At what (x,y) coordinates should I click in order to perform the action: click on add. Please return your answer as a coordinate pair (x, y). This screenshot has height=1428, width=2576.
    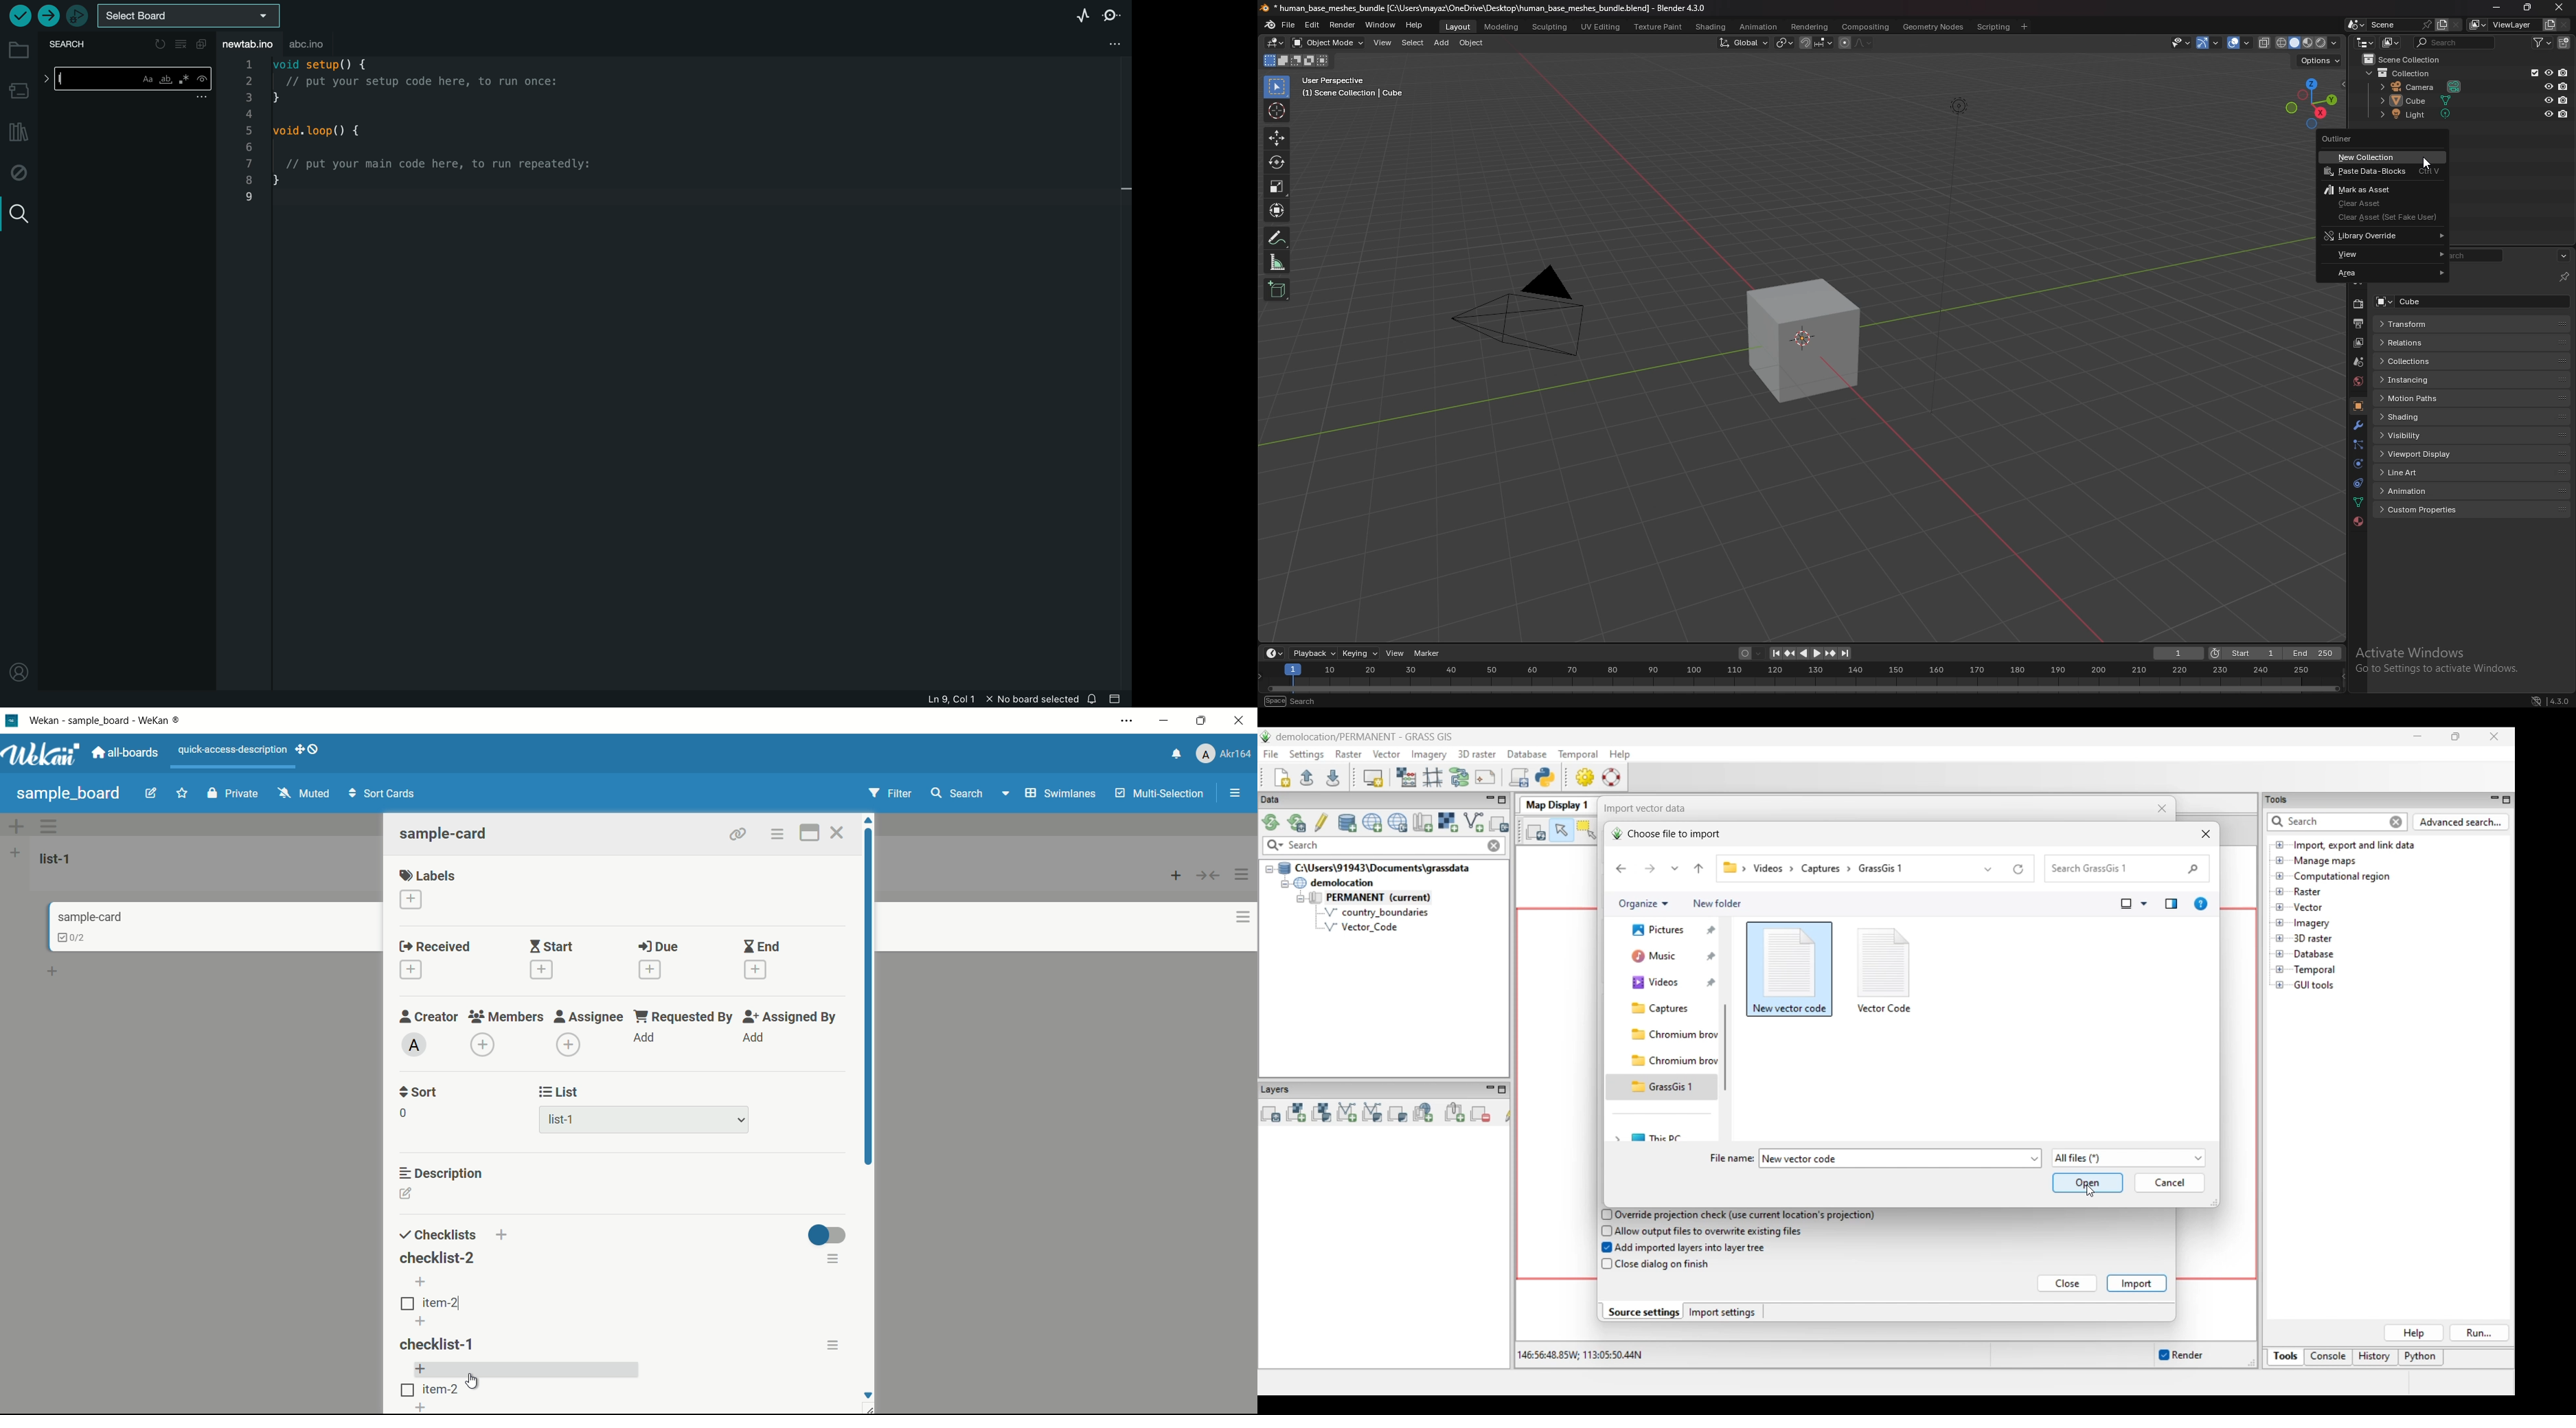
    Looking at the image, I should click on (420, 1281).